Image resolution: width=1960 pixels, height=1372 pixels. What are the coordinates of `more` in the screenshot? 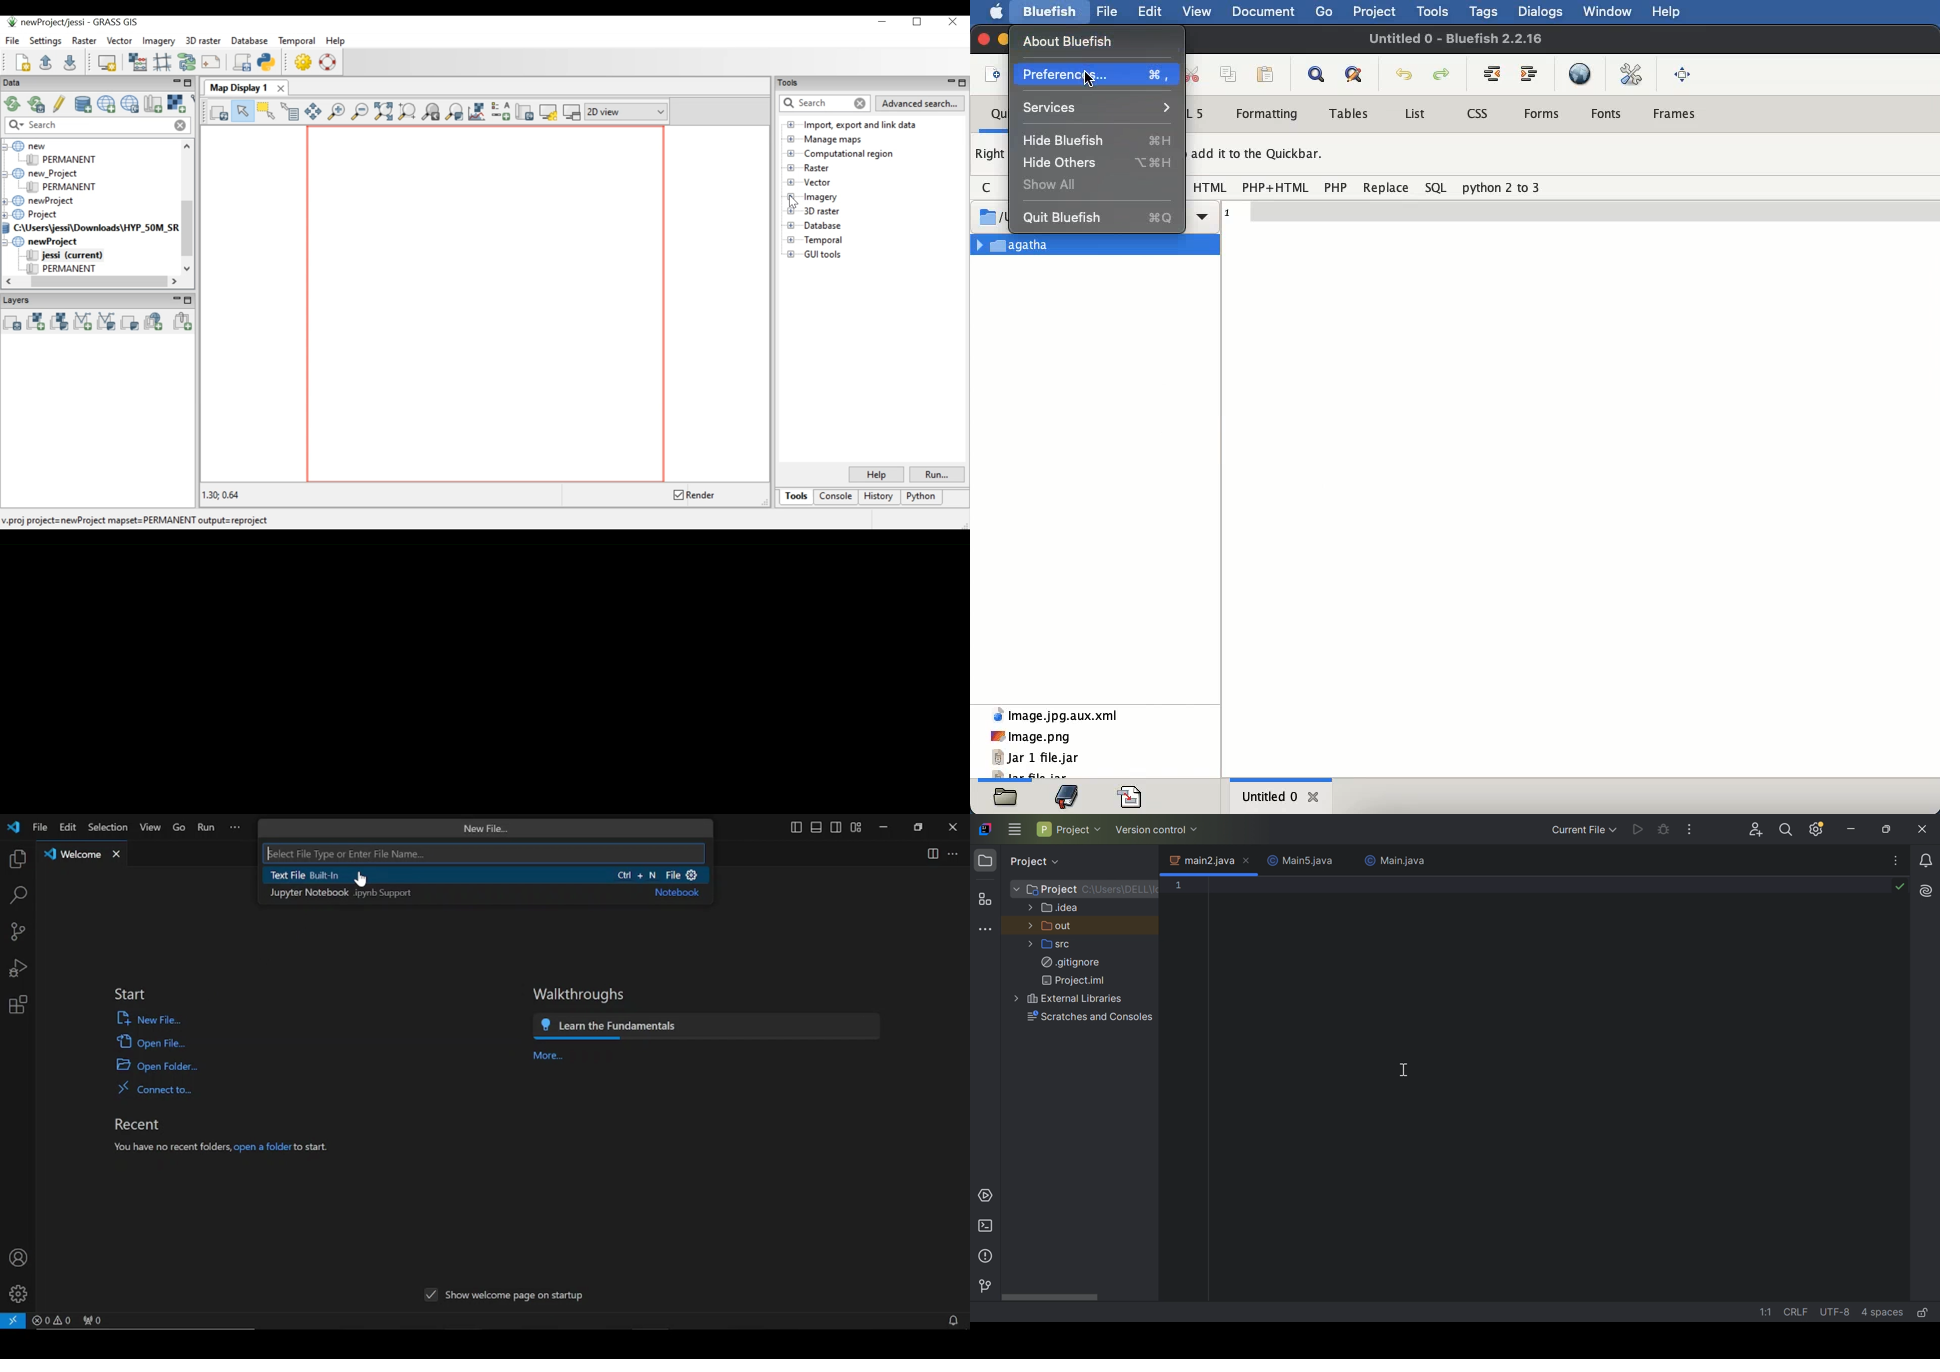 It's located at (548, 1056).